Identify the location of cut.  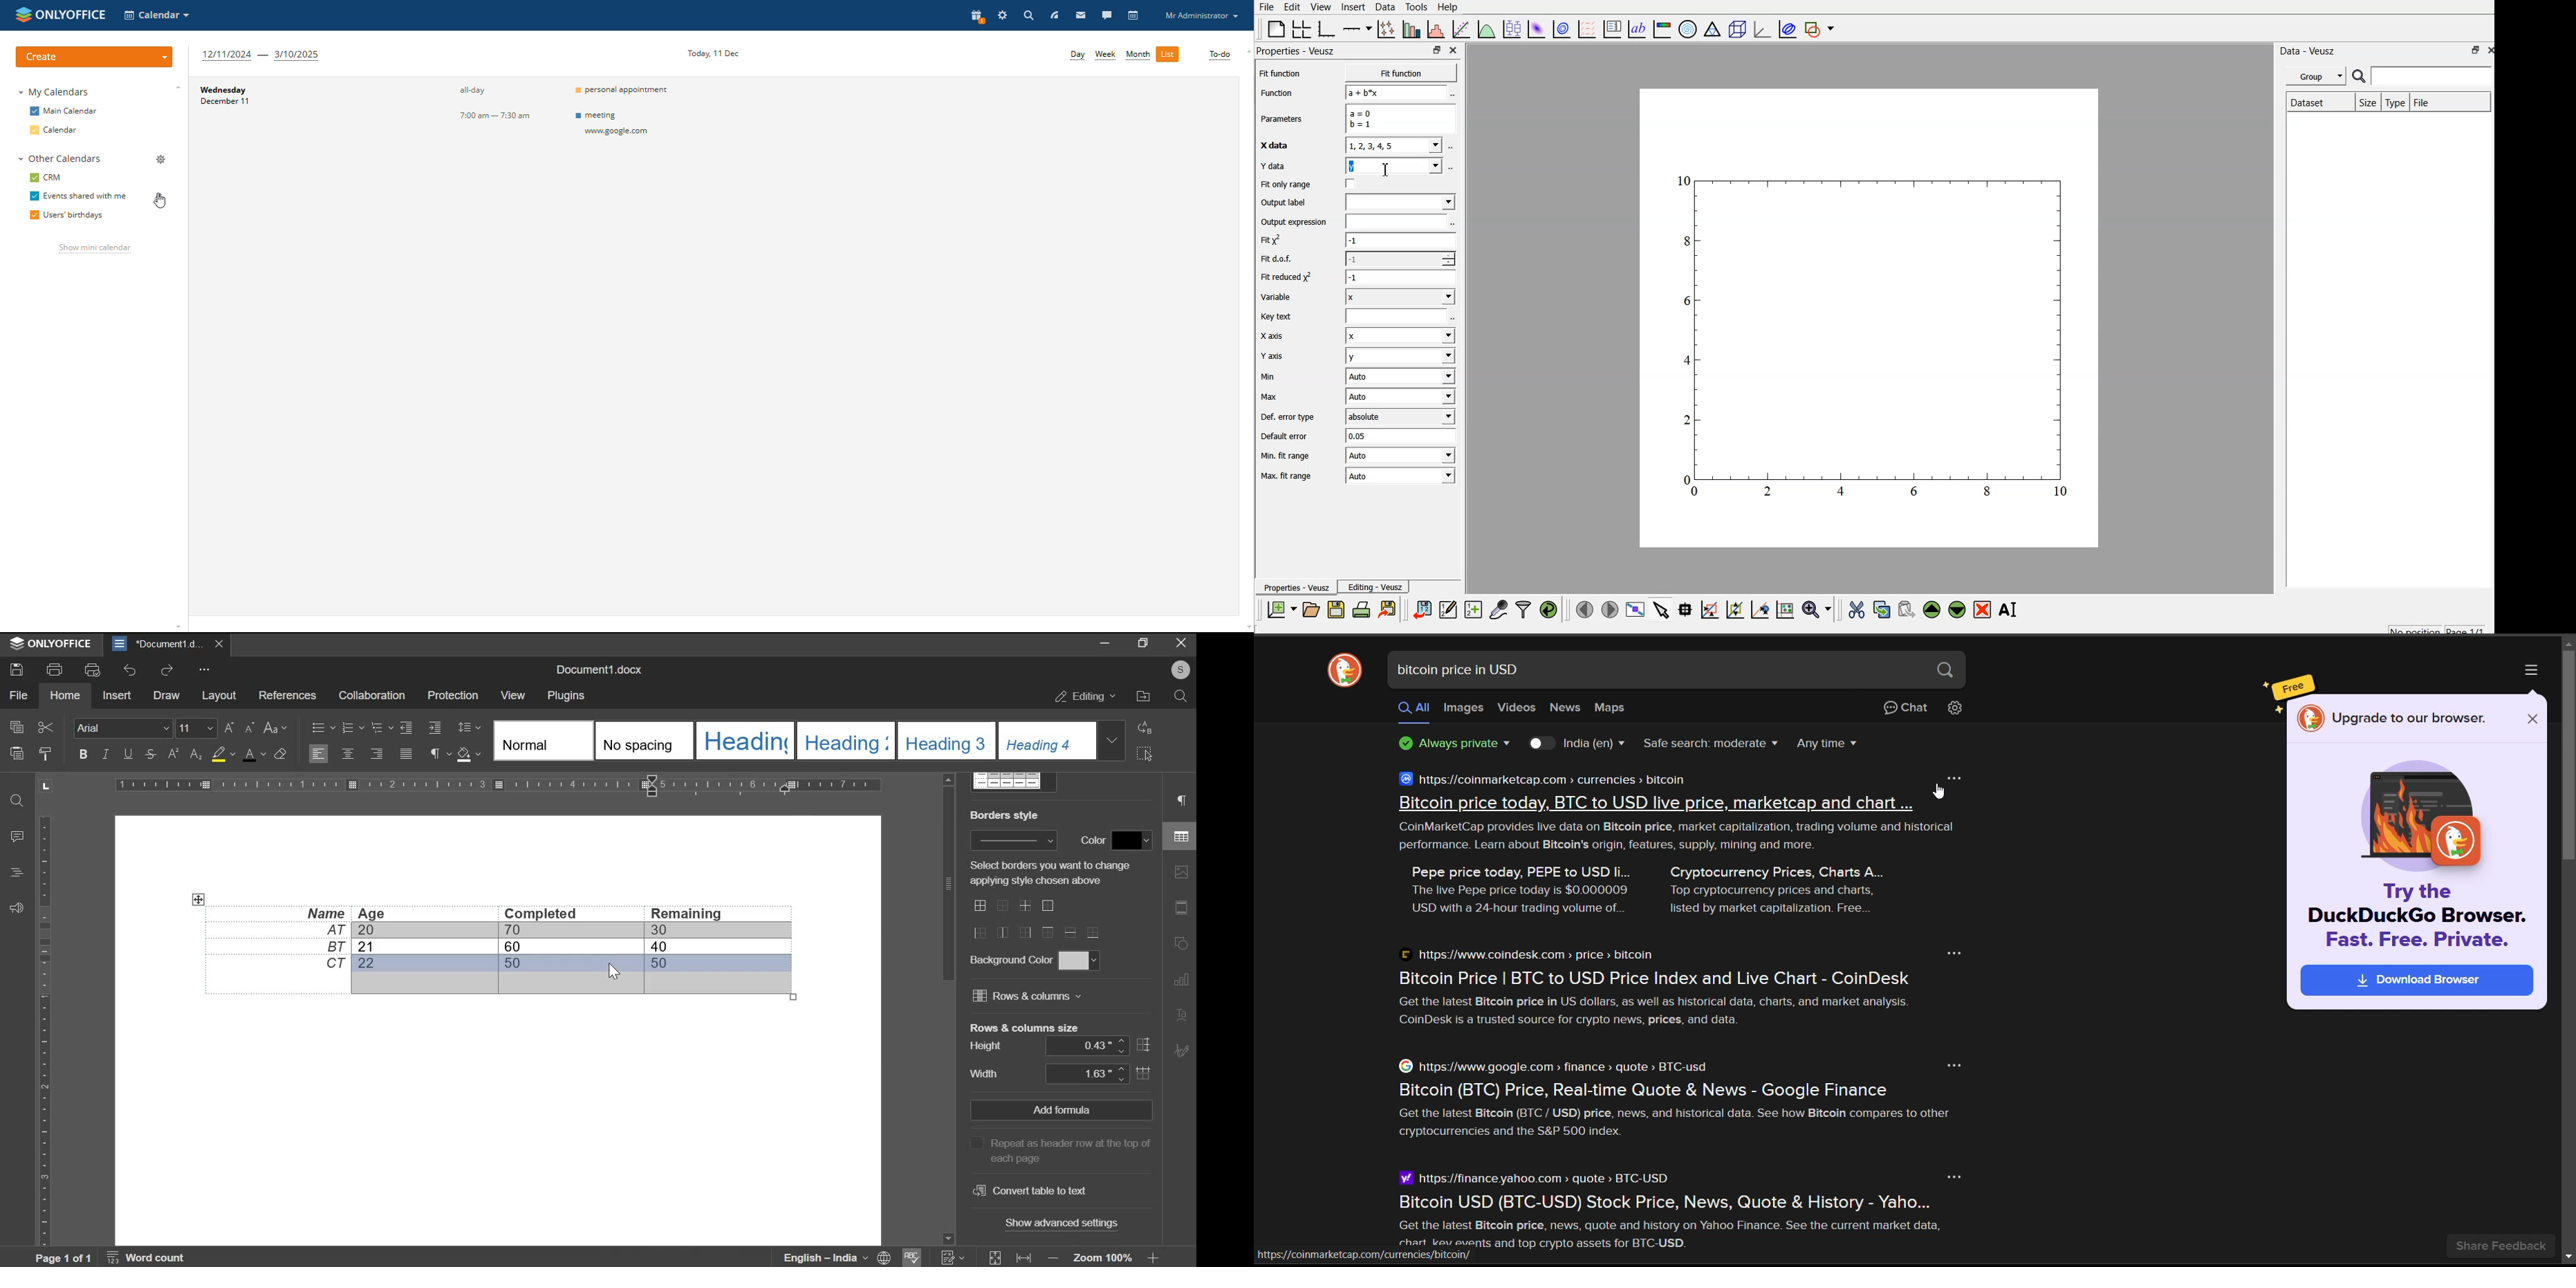
(45, 726).